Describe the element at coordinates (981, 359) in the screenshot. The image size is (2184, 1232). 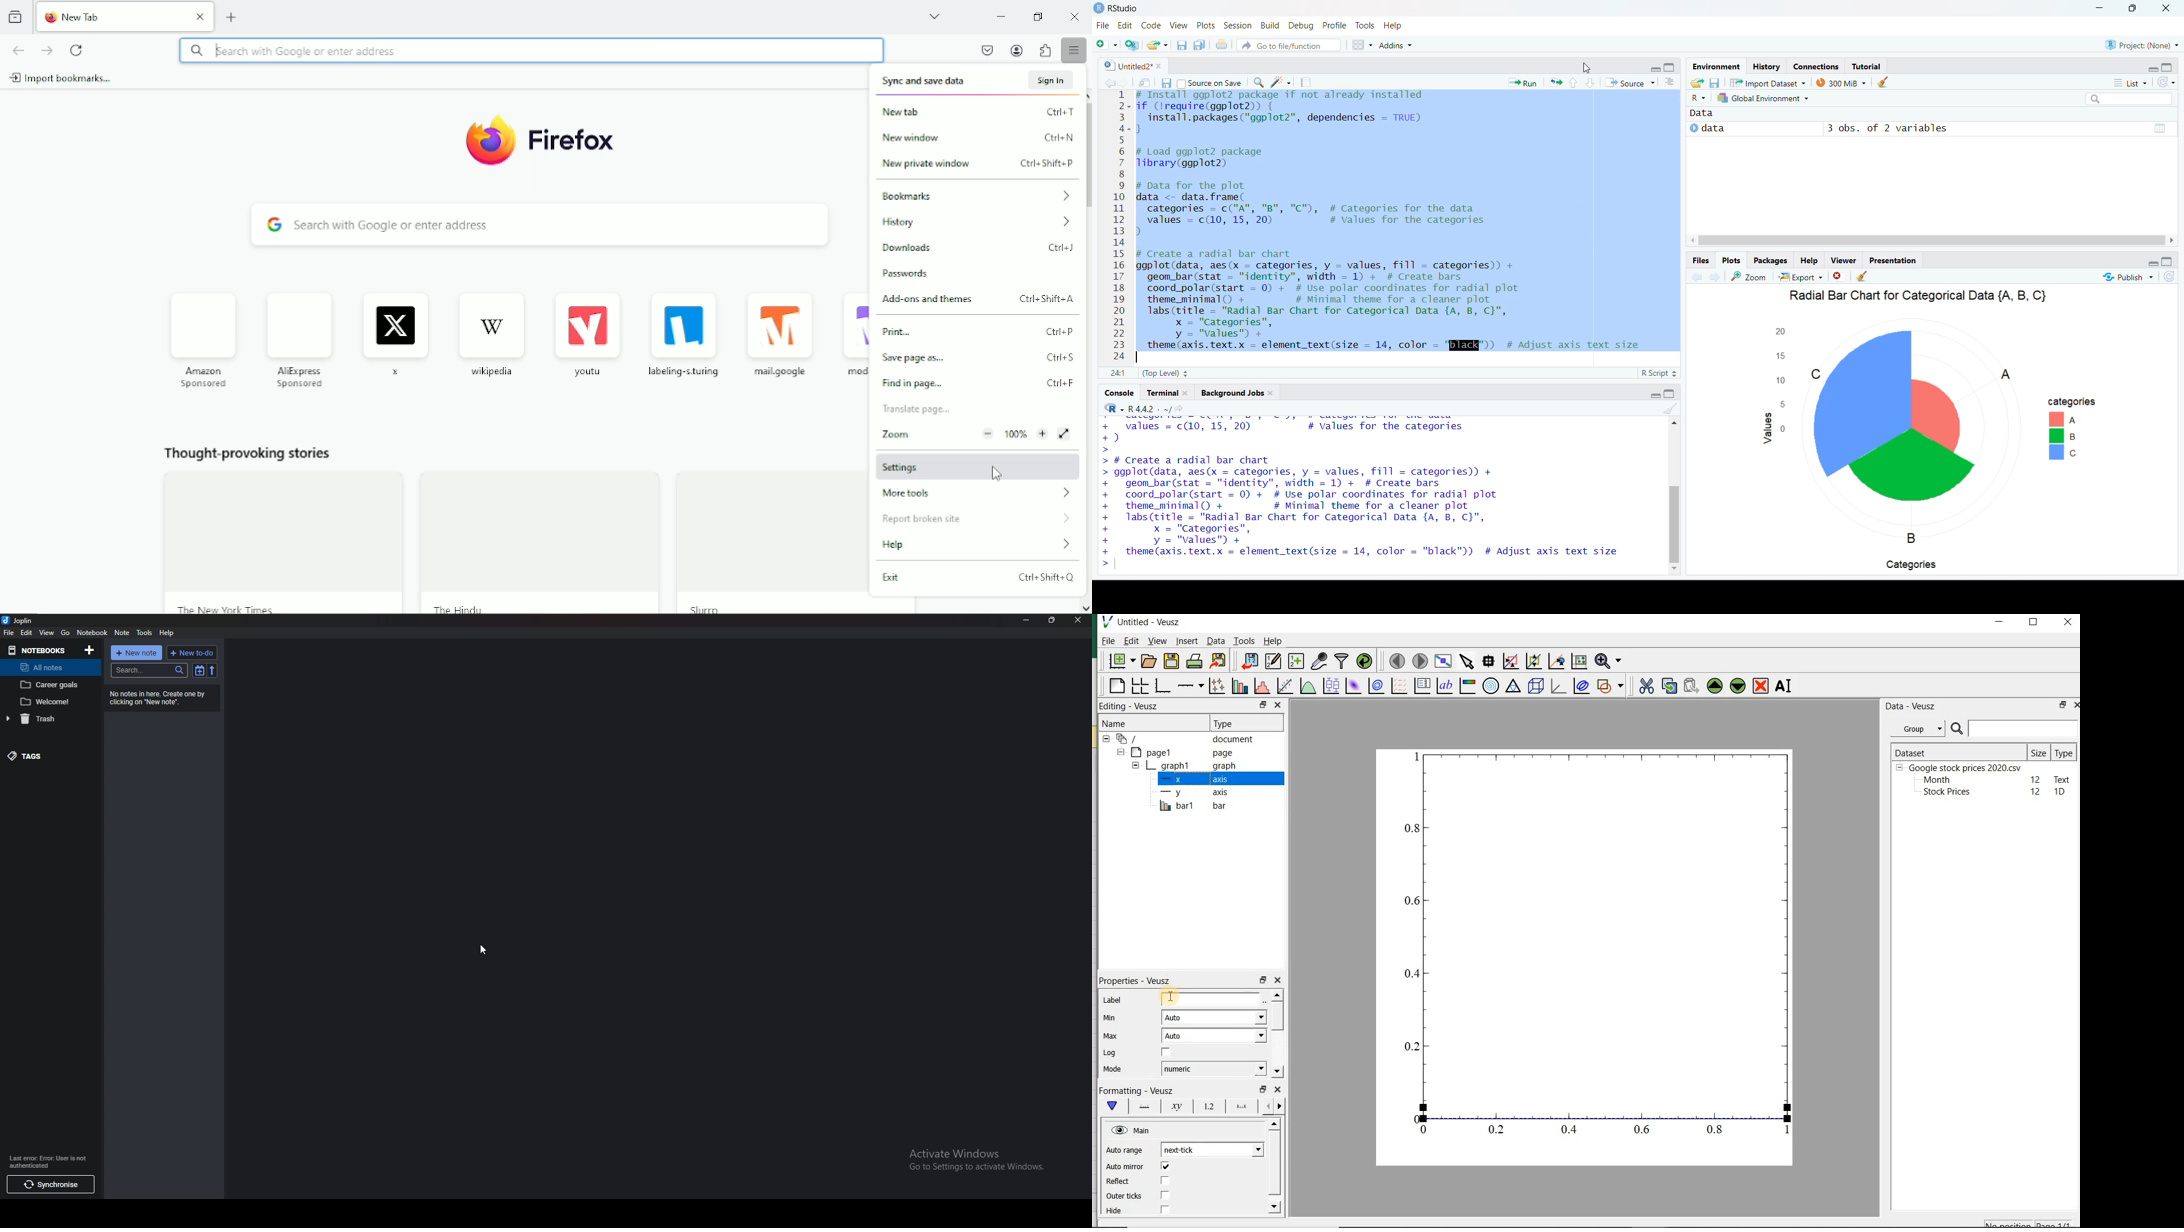
I see `Save page as` at that location.